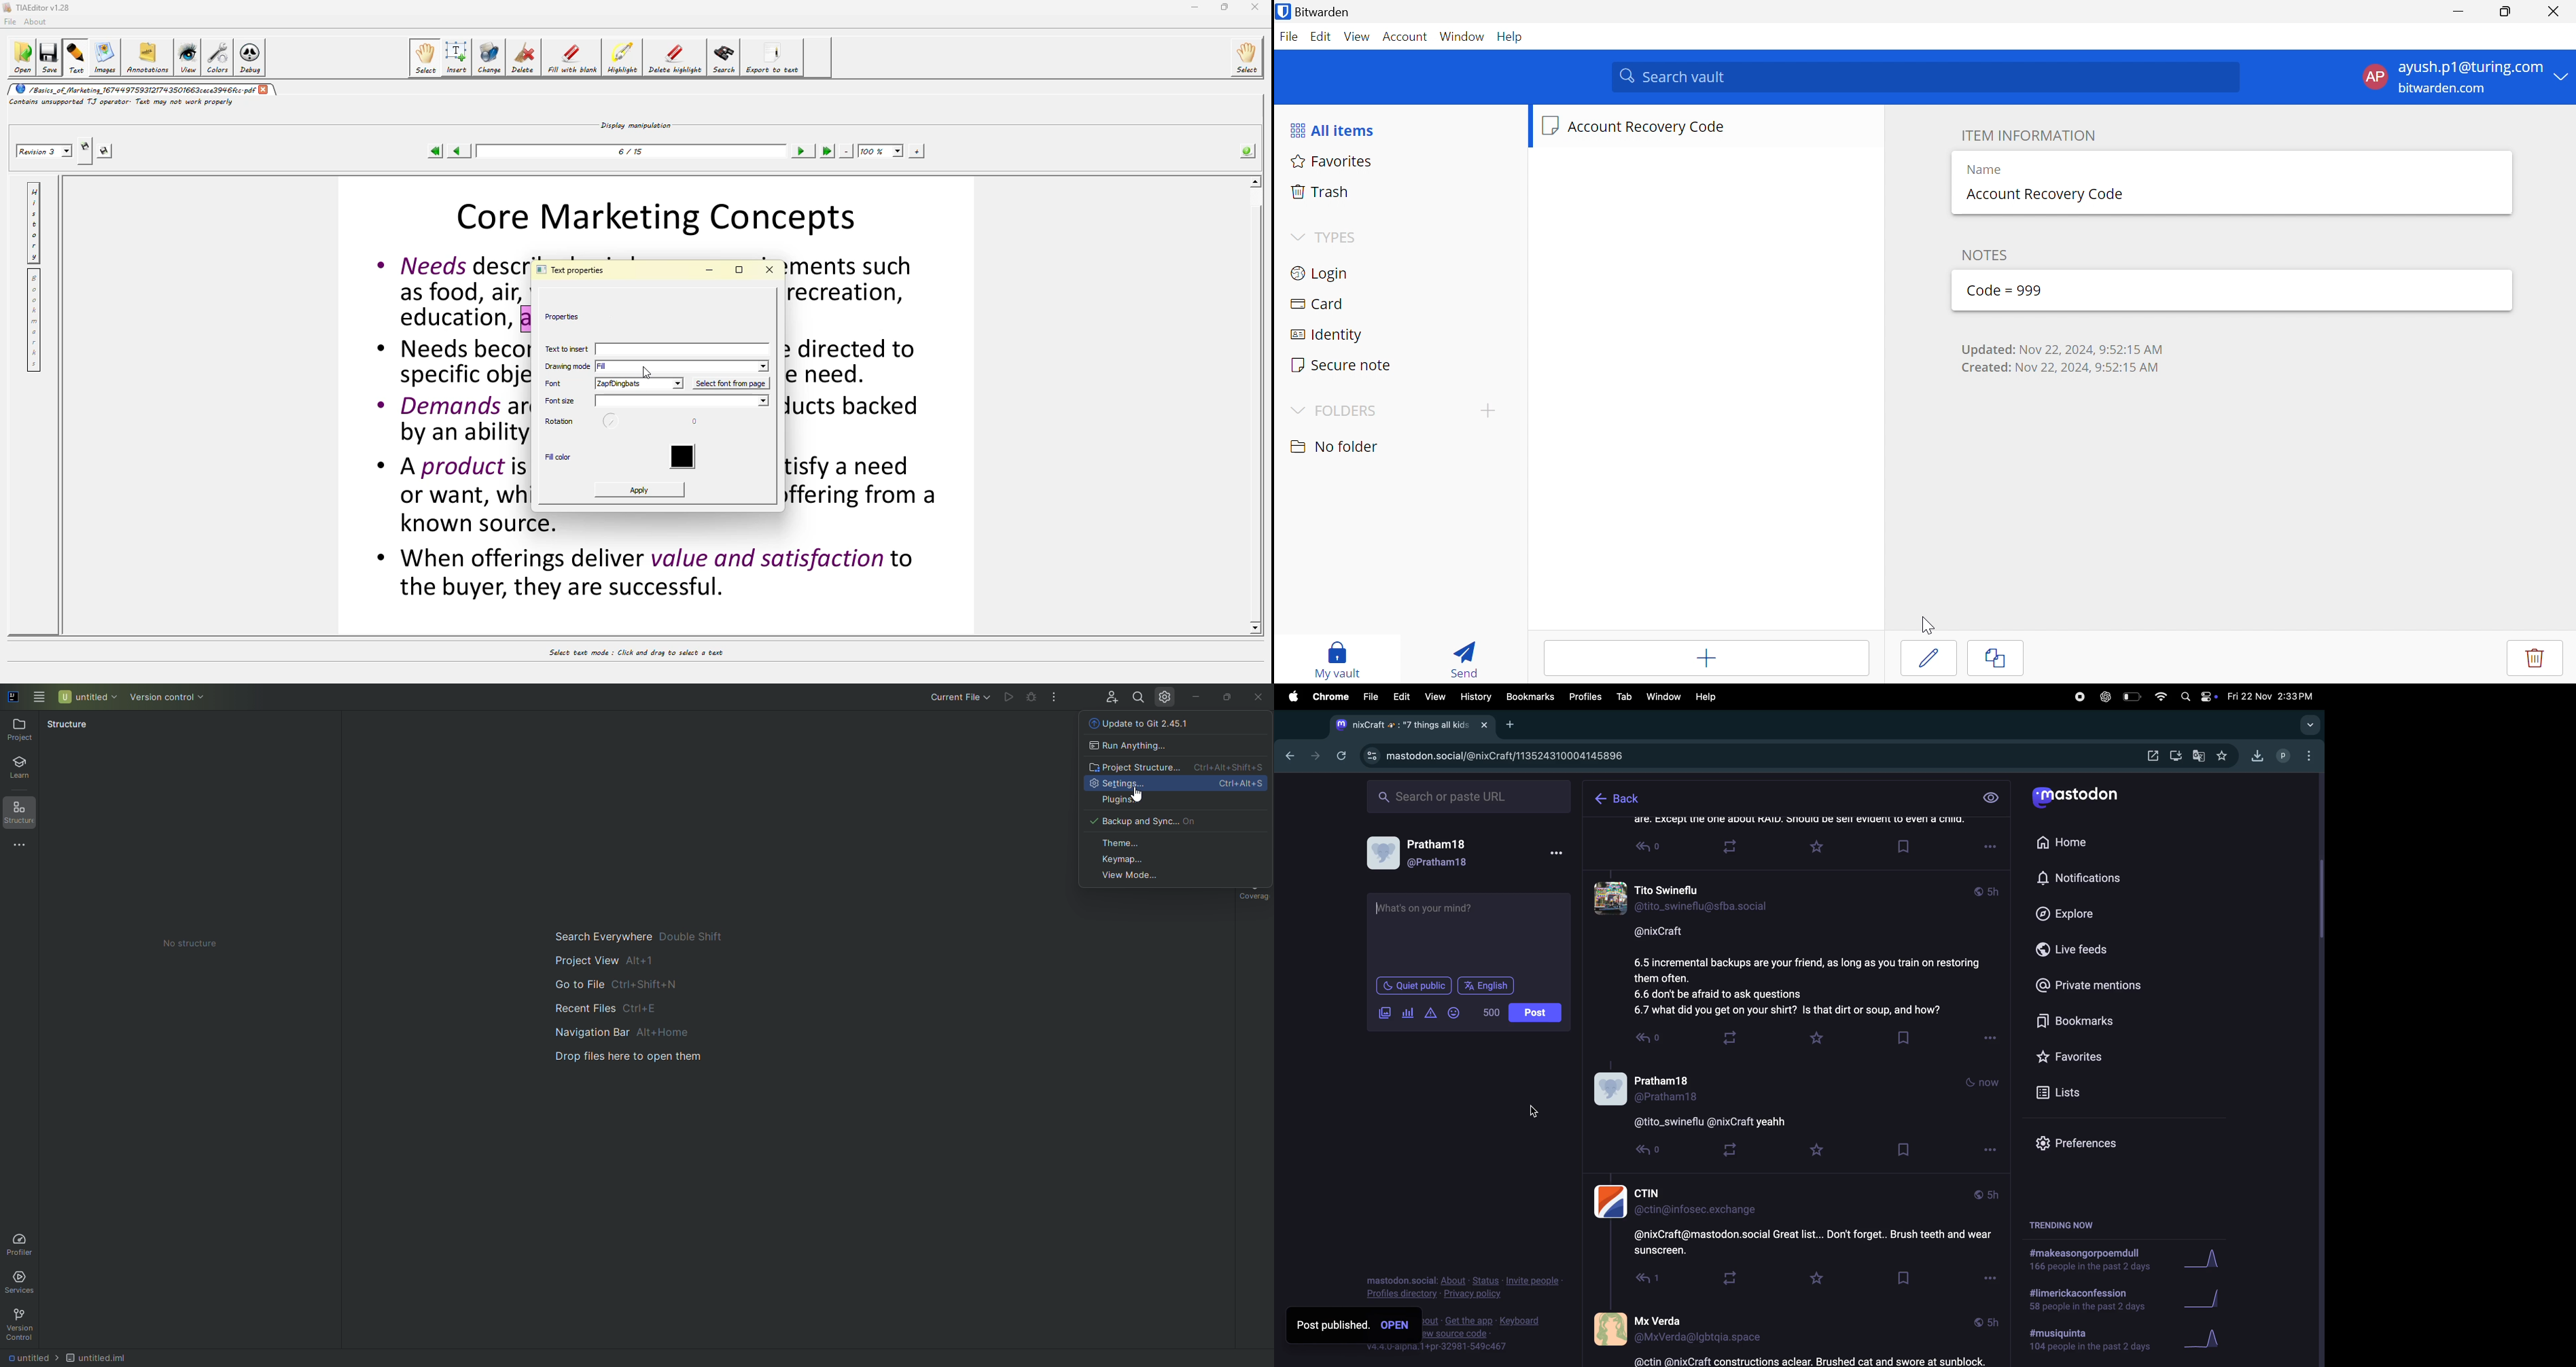 Image resolution: width=2576 pixels, height=1372 pixels. Describe the element at coordinates (1512, 37) in the screenshot. I see `Help` at that location.